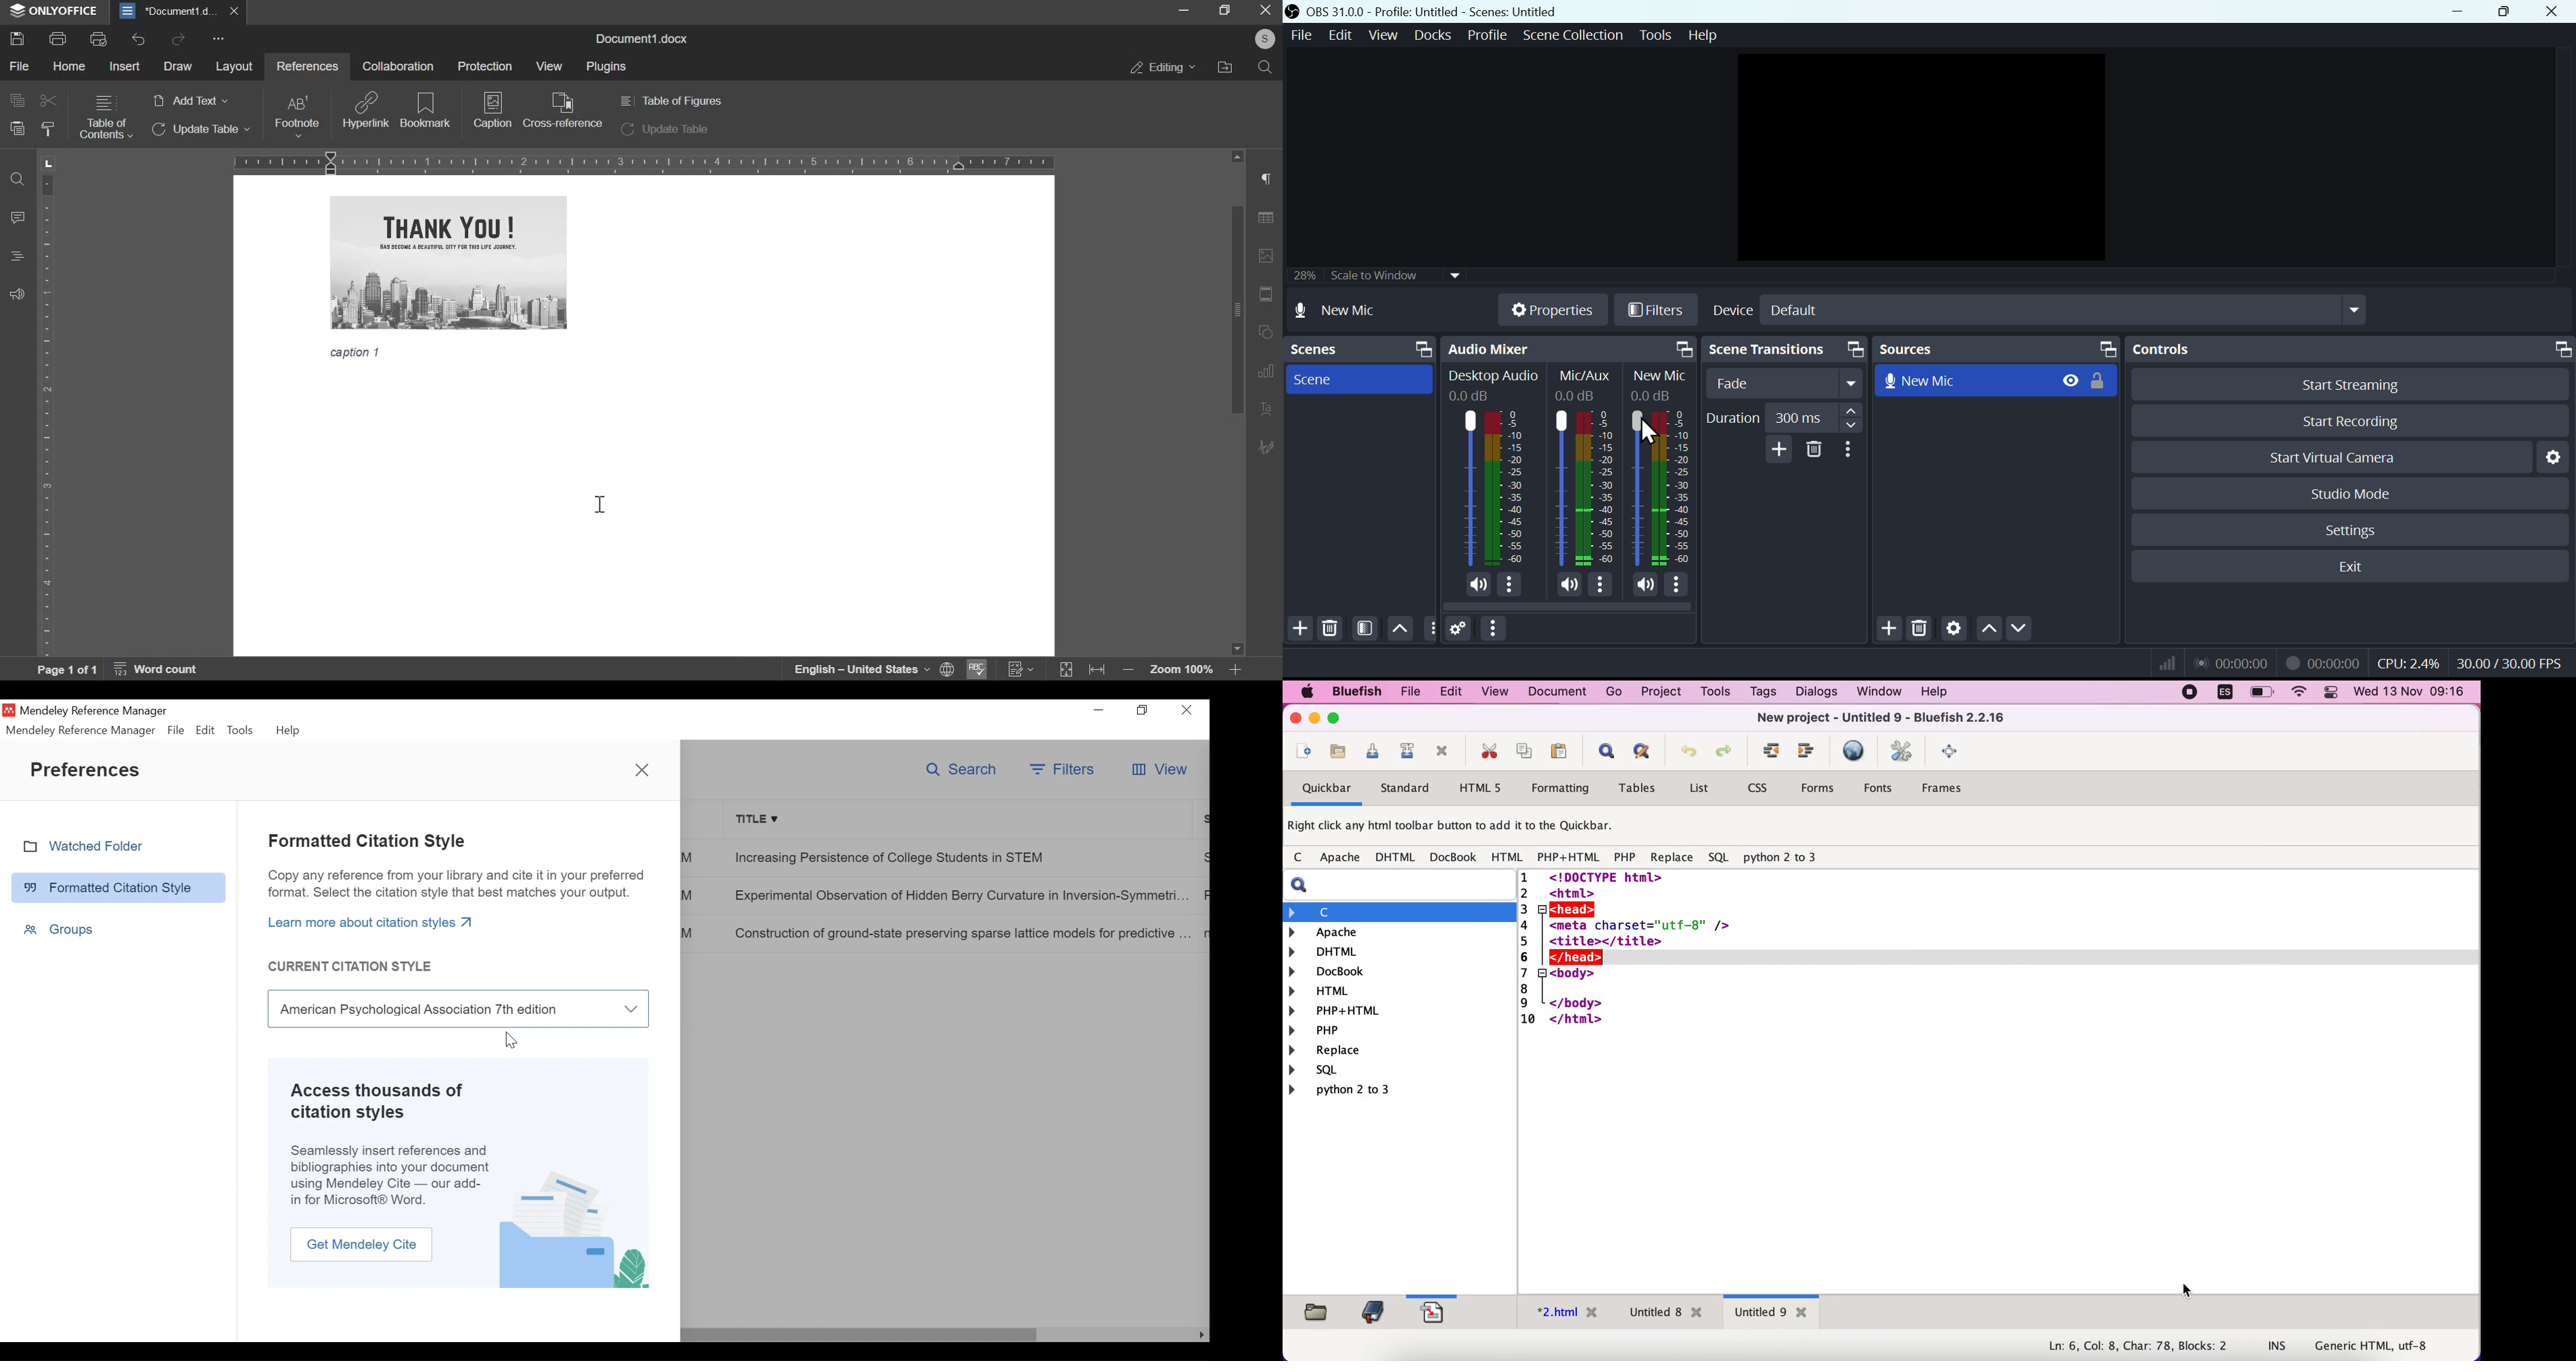  What do you see at coordinates (1786, 384) in the screenshot?
I see `fade` at bounding box center [1786, 384].